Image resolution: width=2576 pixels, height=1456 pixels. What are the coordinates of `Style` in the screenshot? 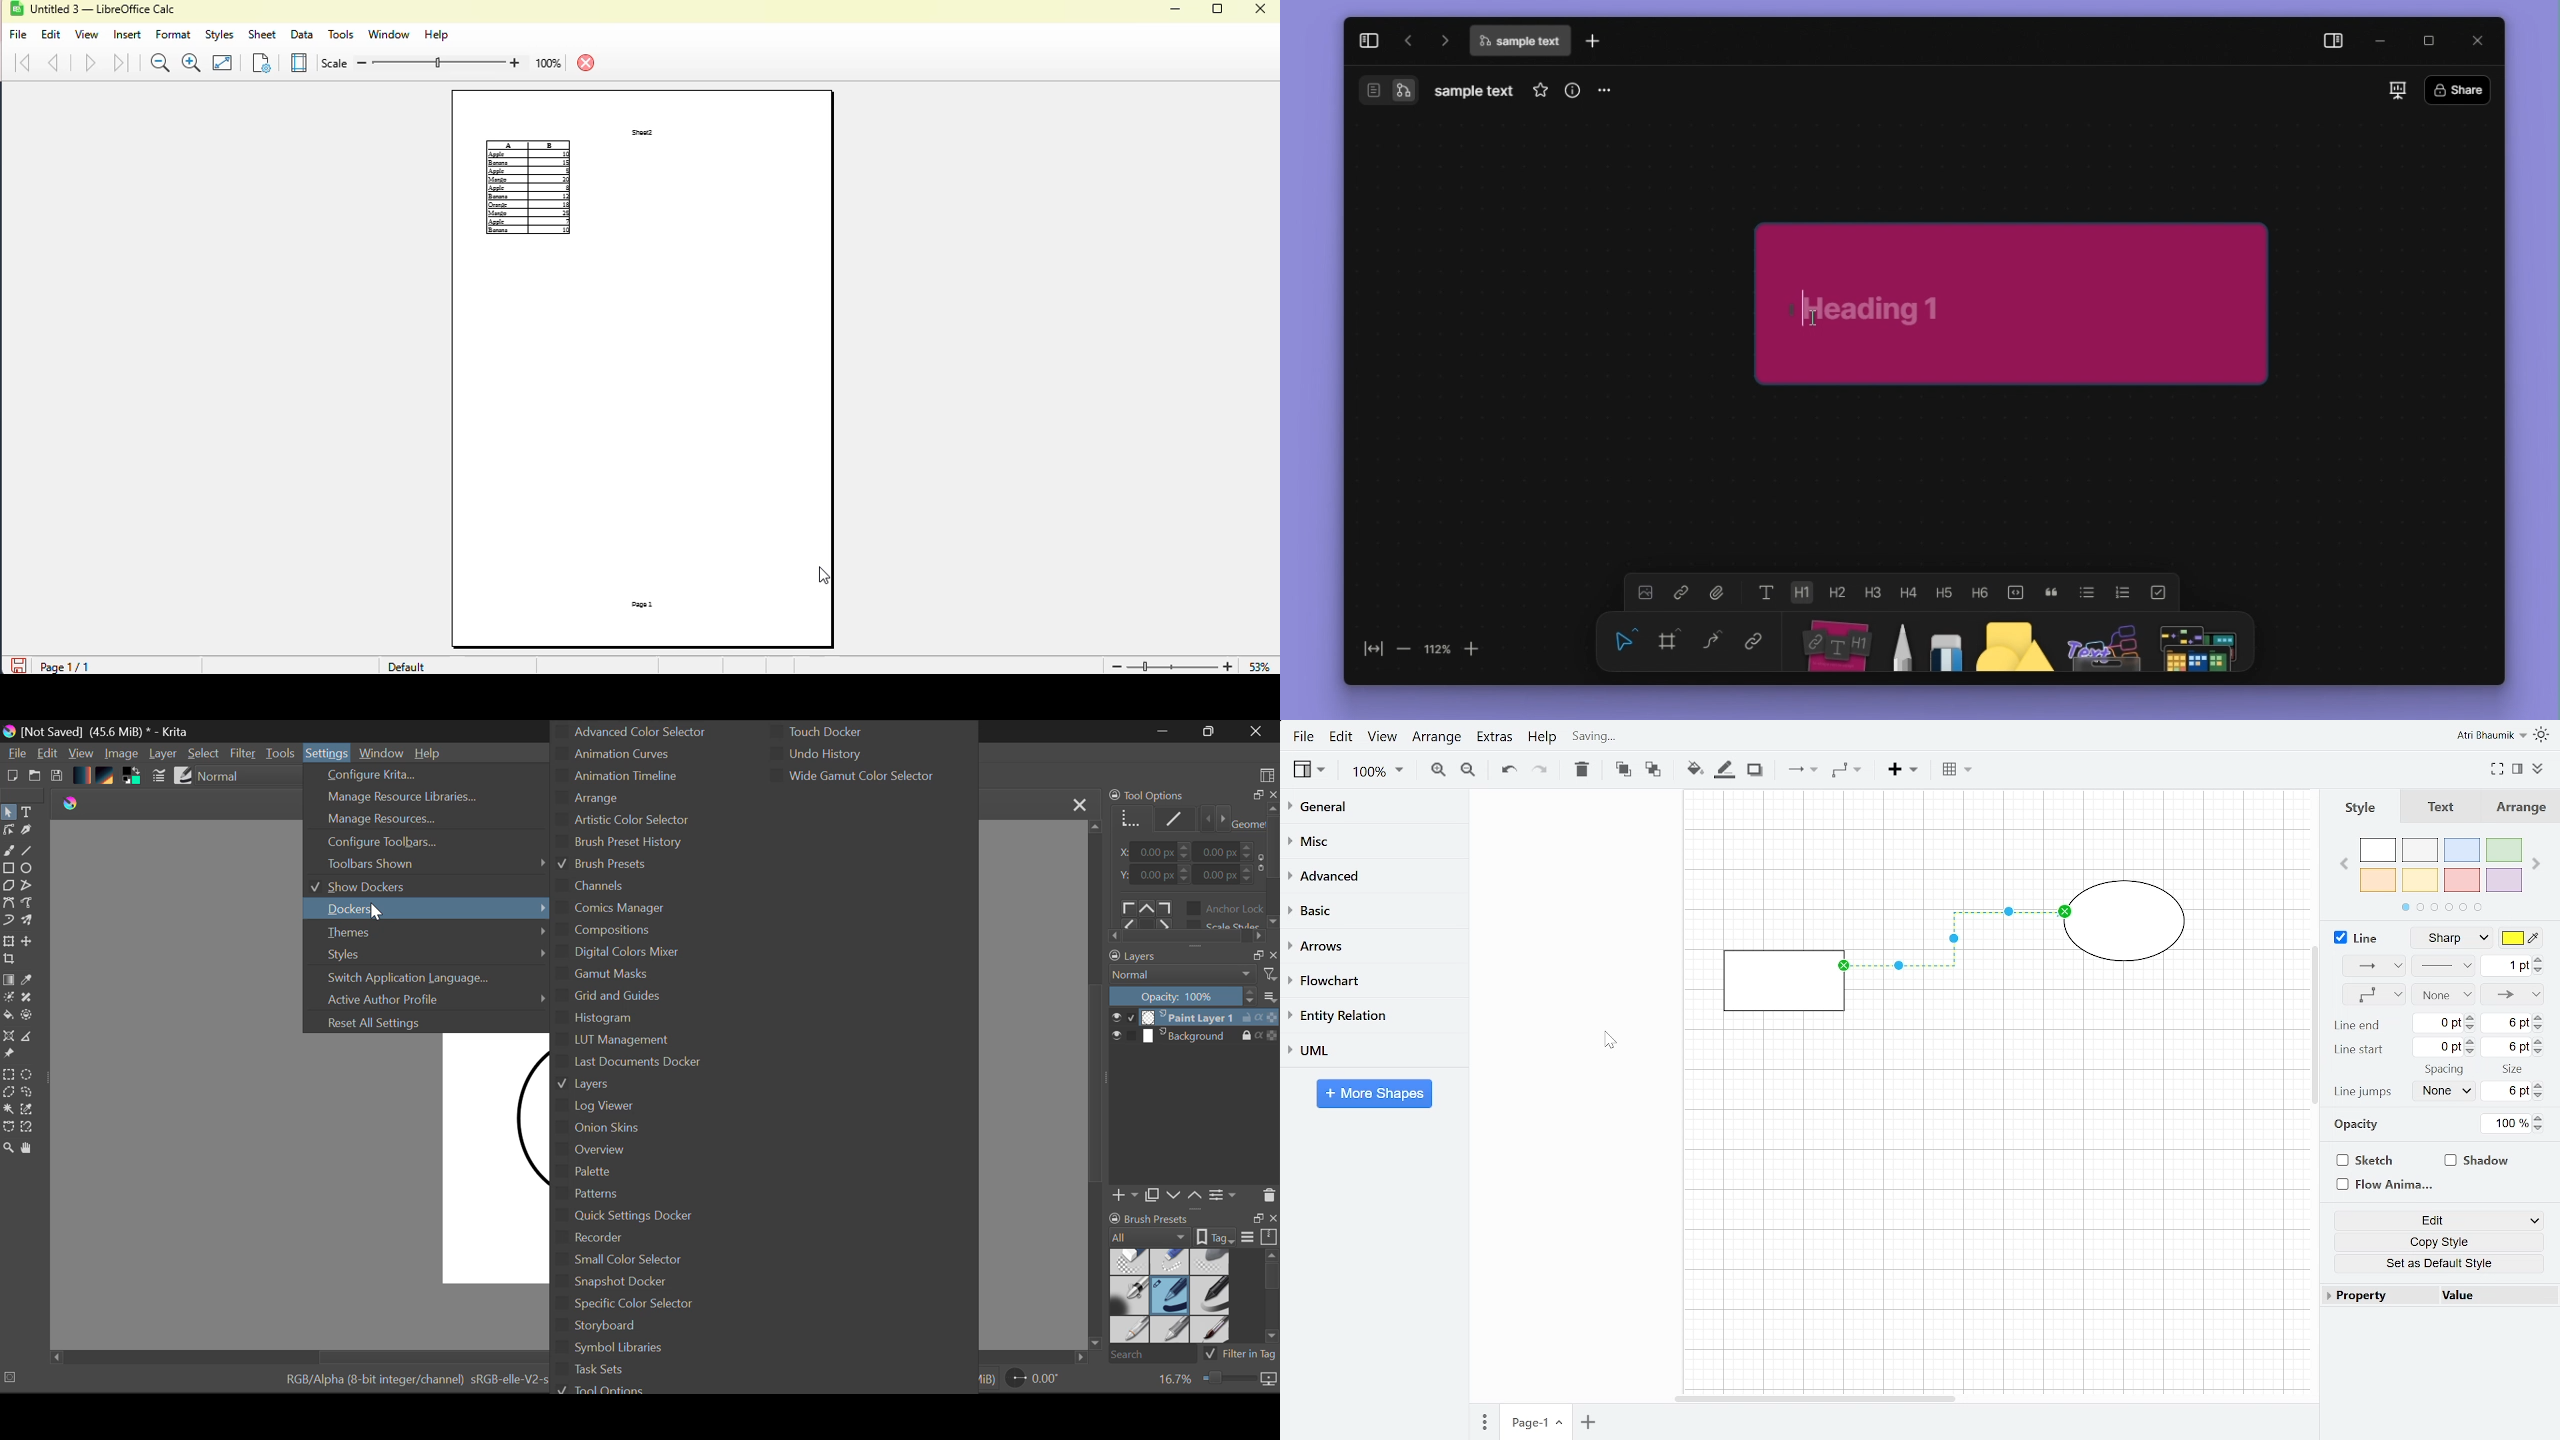 It's located at (2366, 807).